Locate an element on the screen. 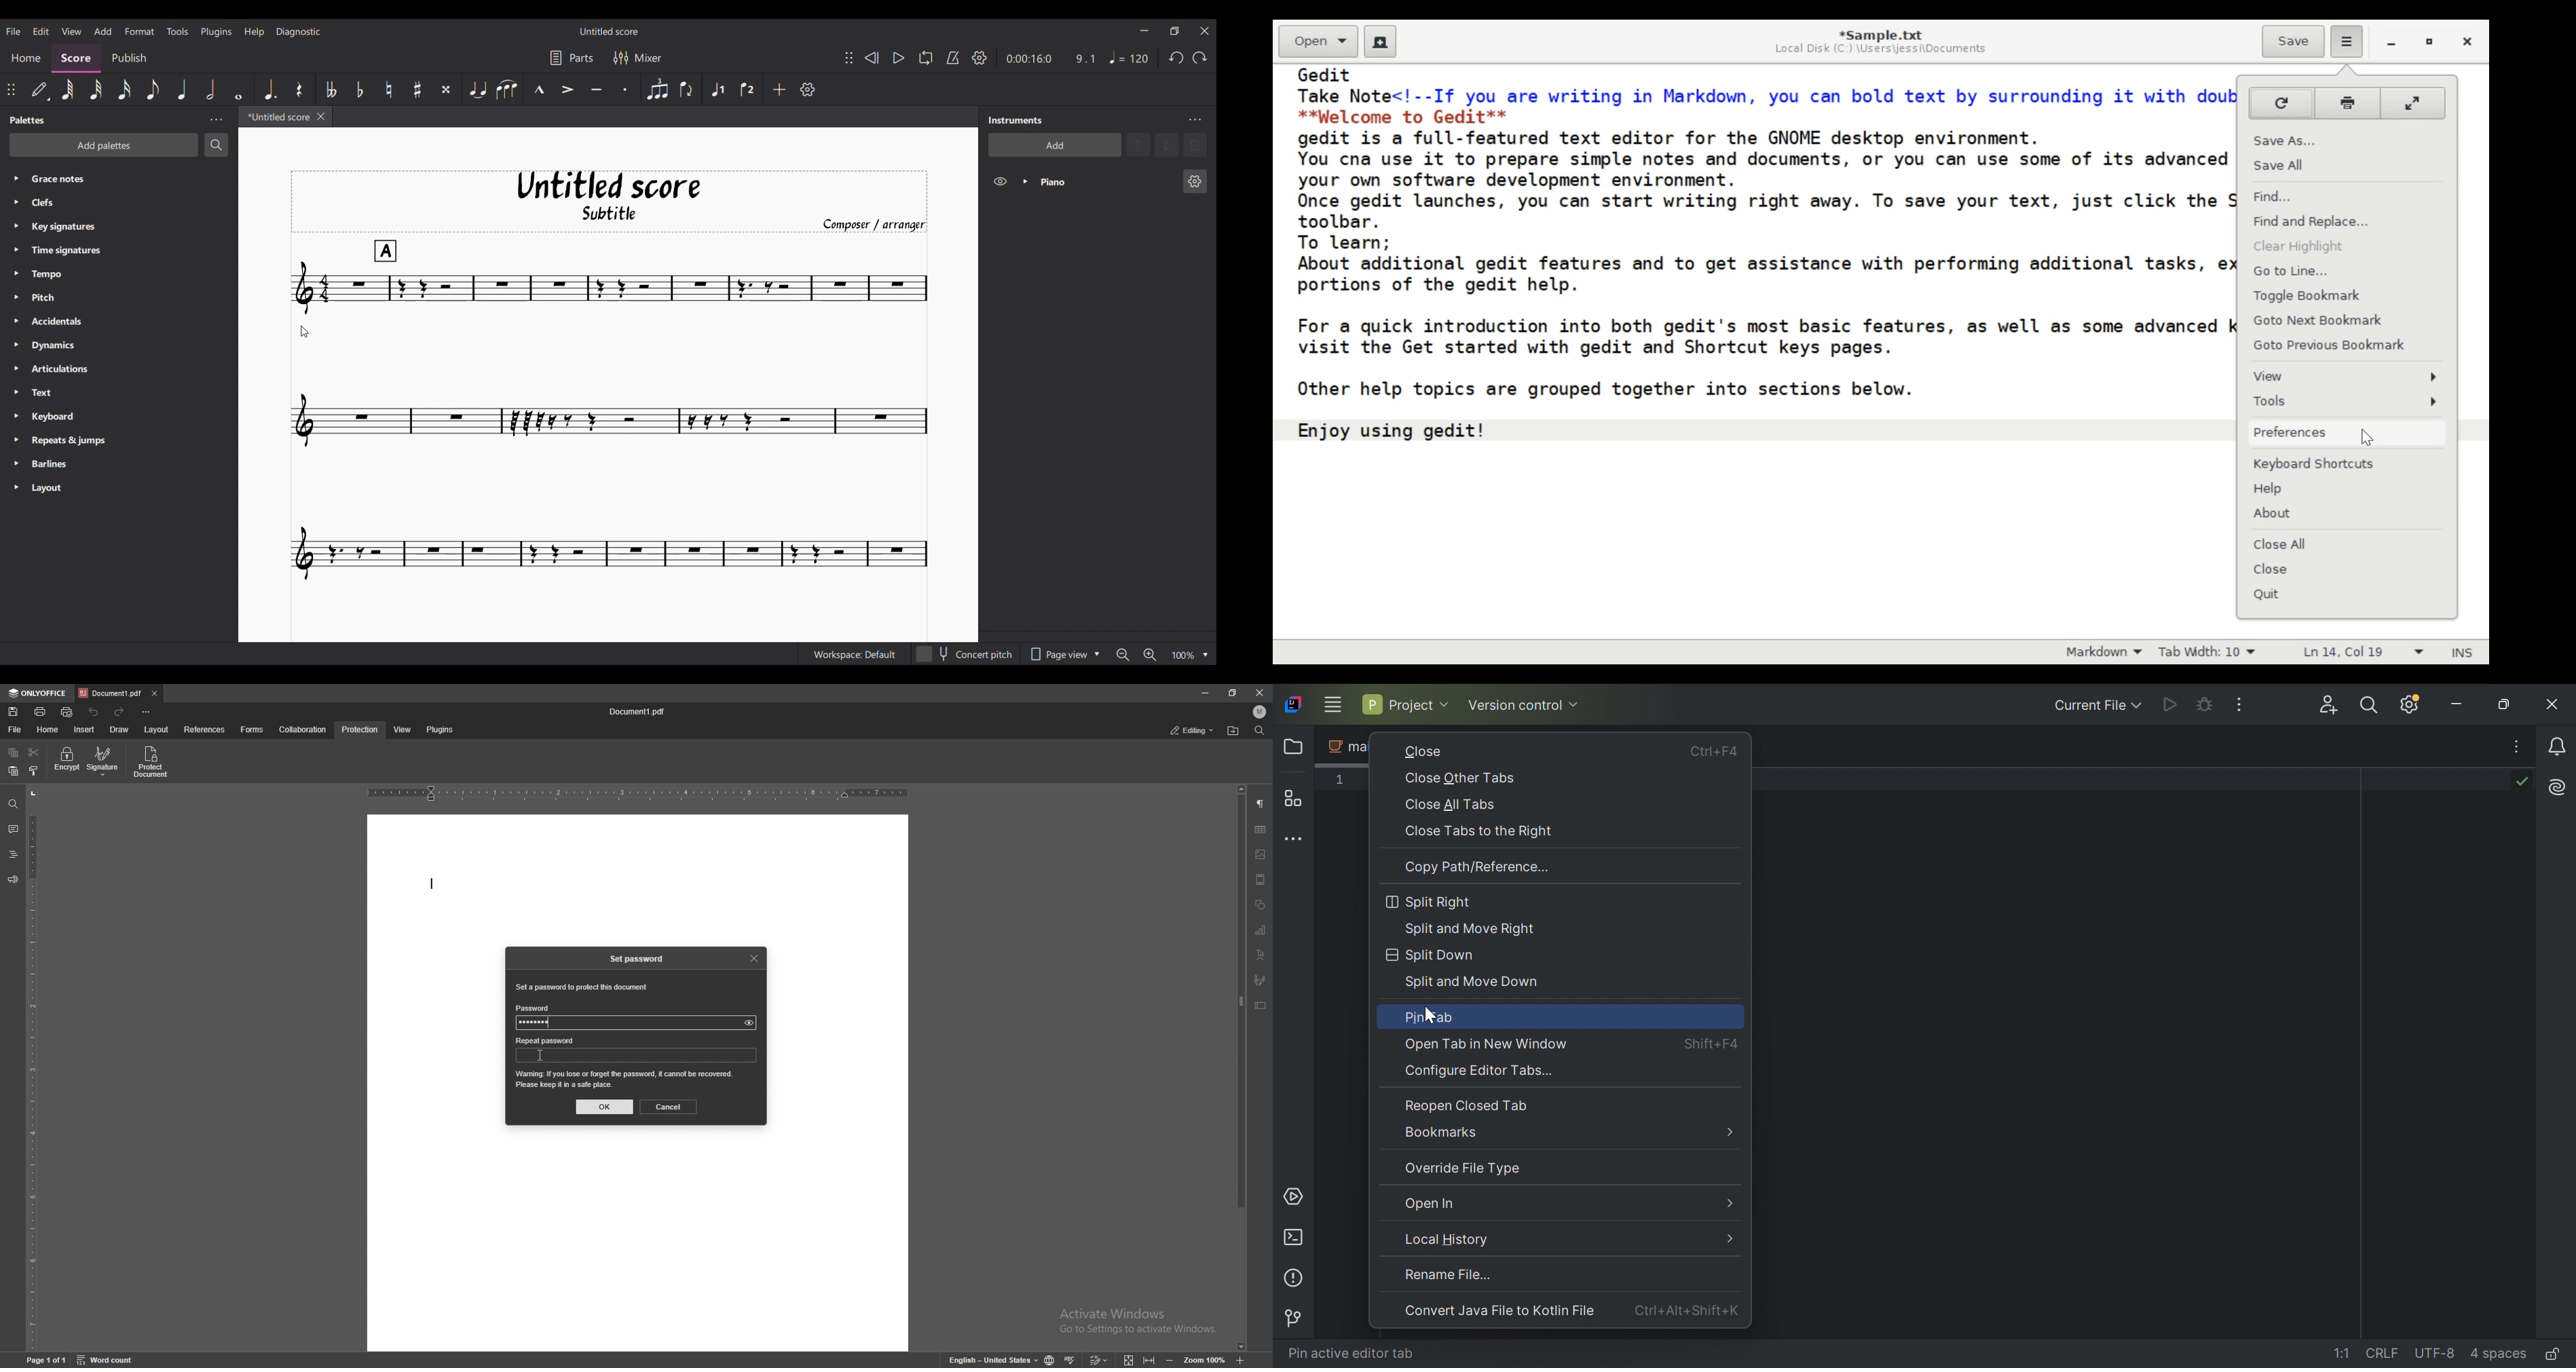 This screenshot has height=1372, width=2576. Accidentals is located at coordinates (75, 322).